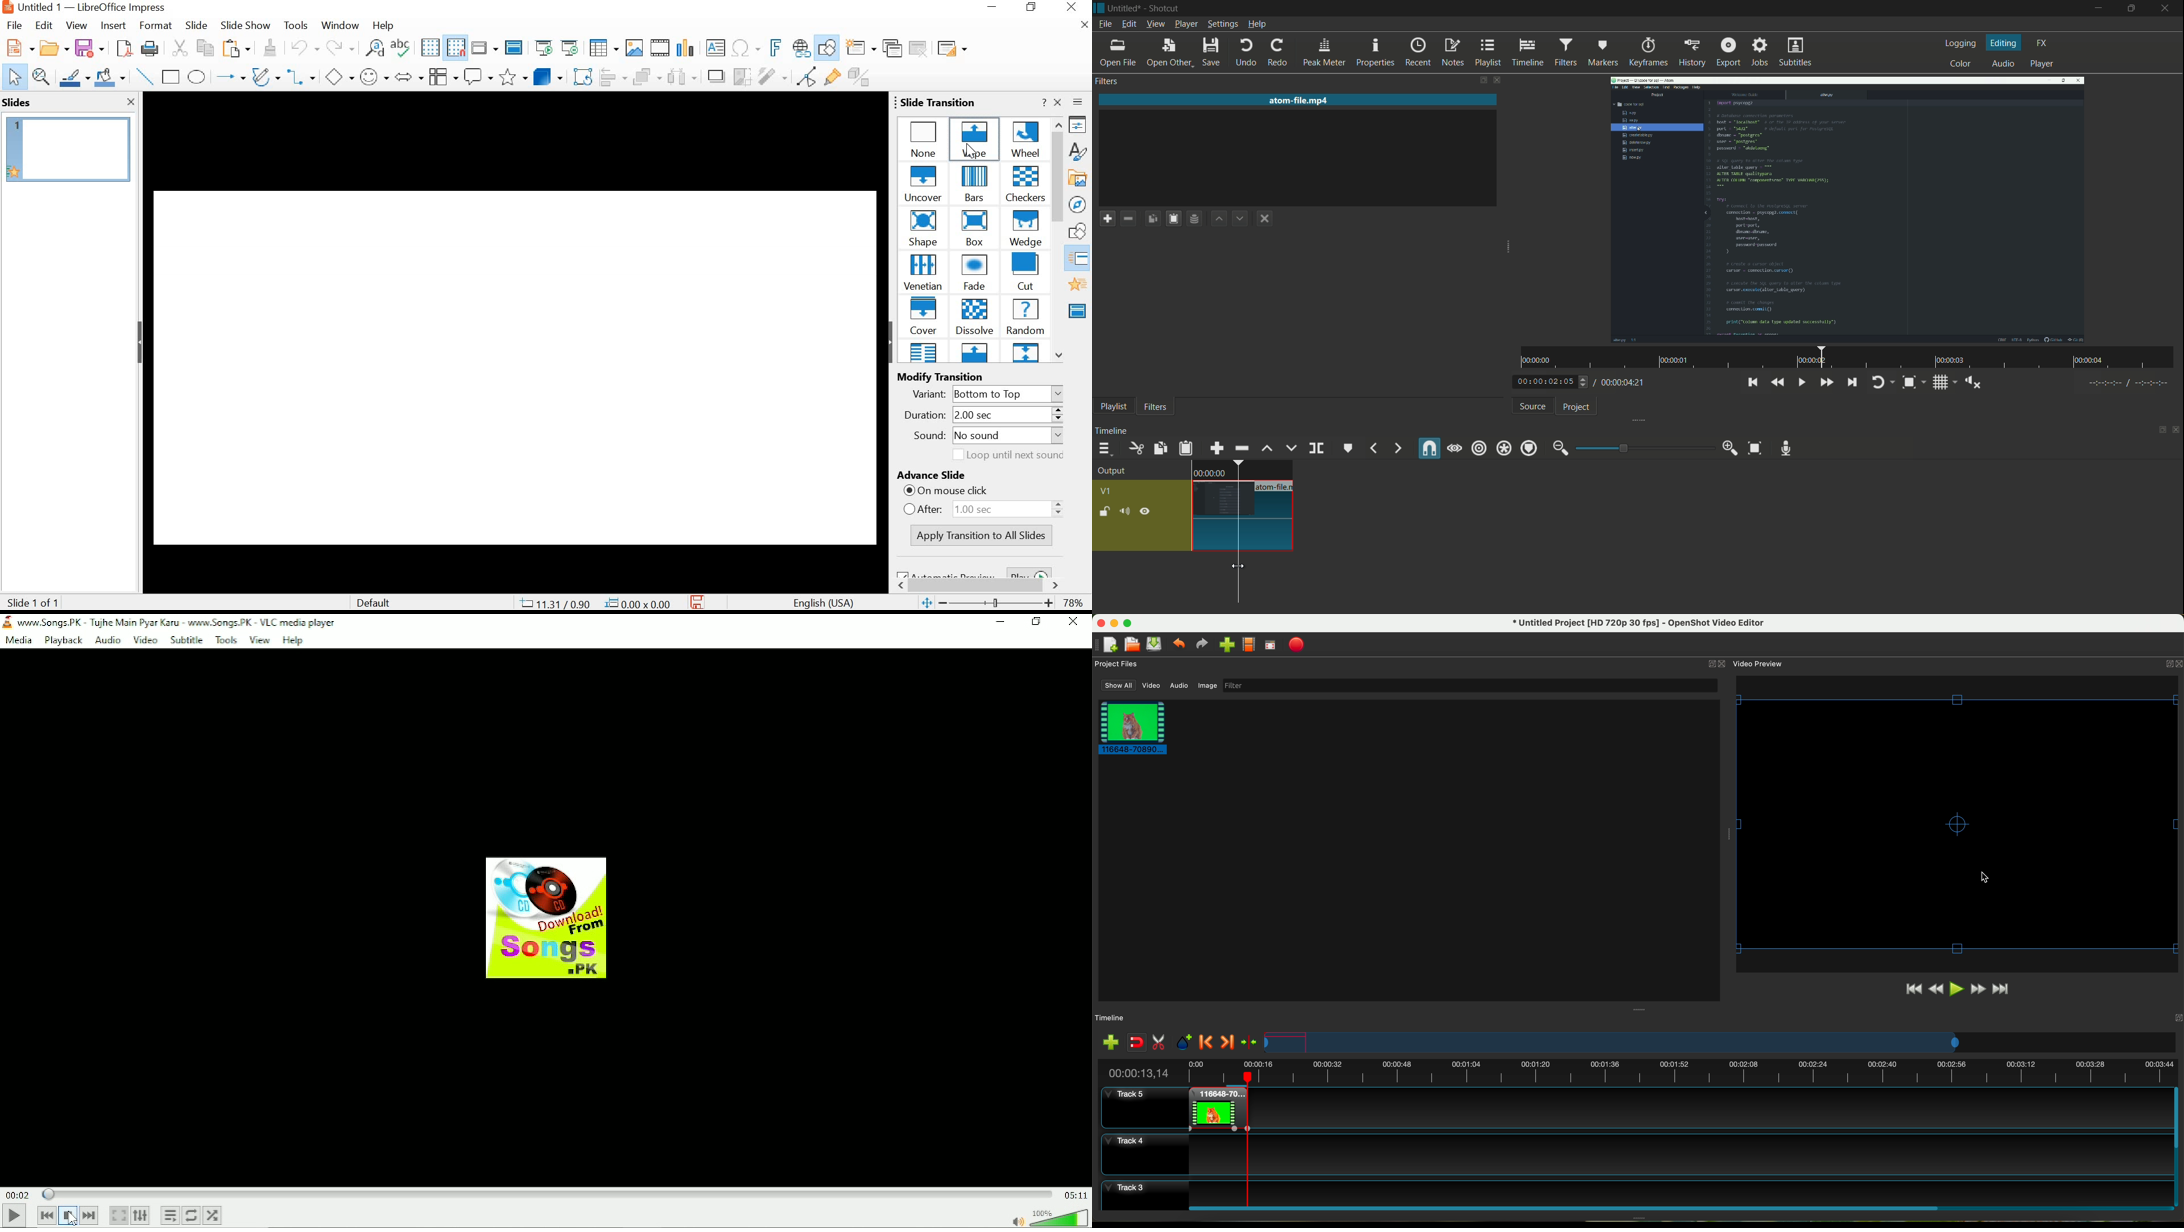 This screenshot has height=1232, width=2184. I want to click on zoom in, so click(1729, 450).